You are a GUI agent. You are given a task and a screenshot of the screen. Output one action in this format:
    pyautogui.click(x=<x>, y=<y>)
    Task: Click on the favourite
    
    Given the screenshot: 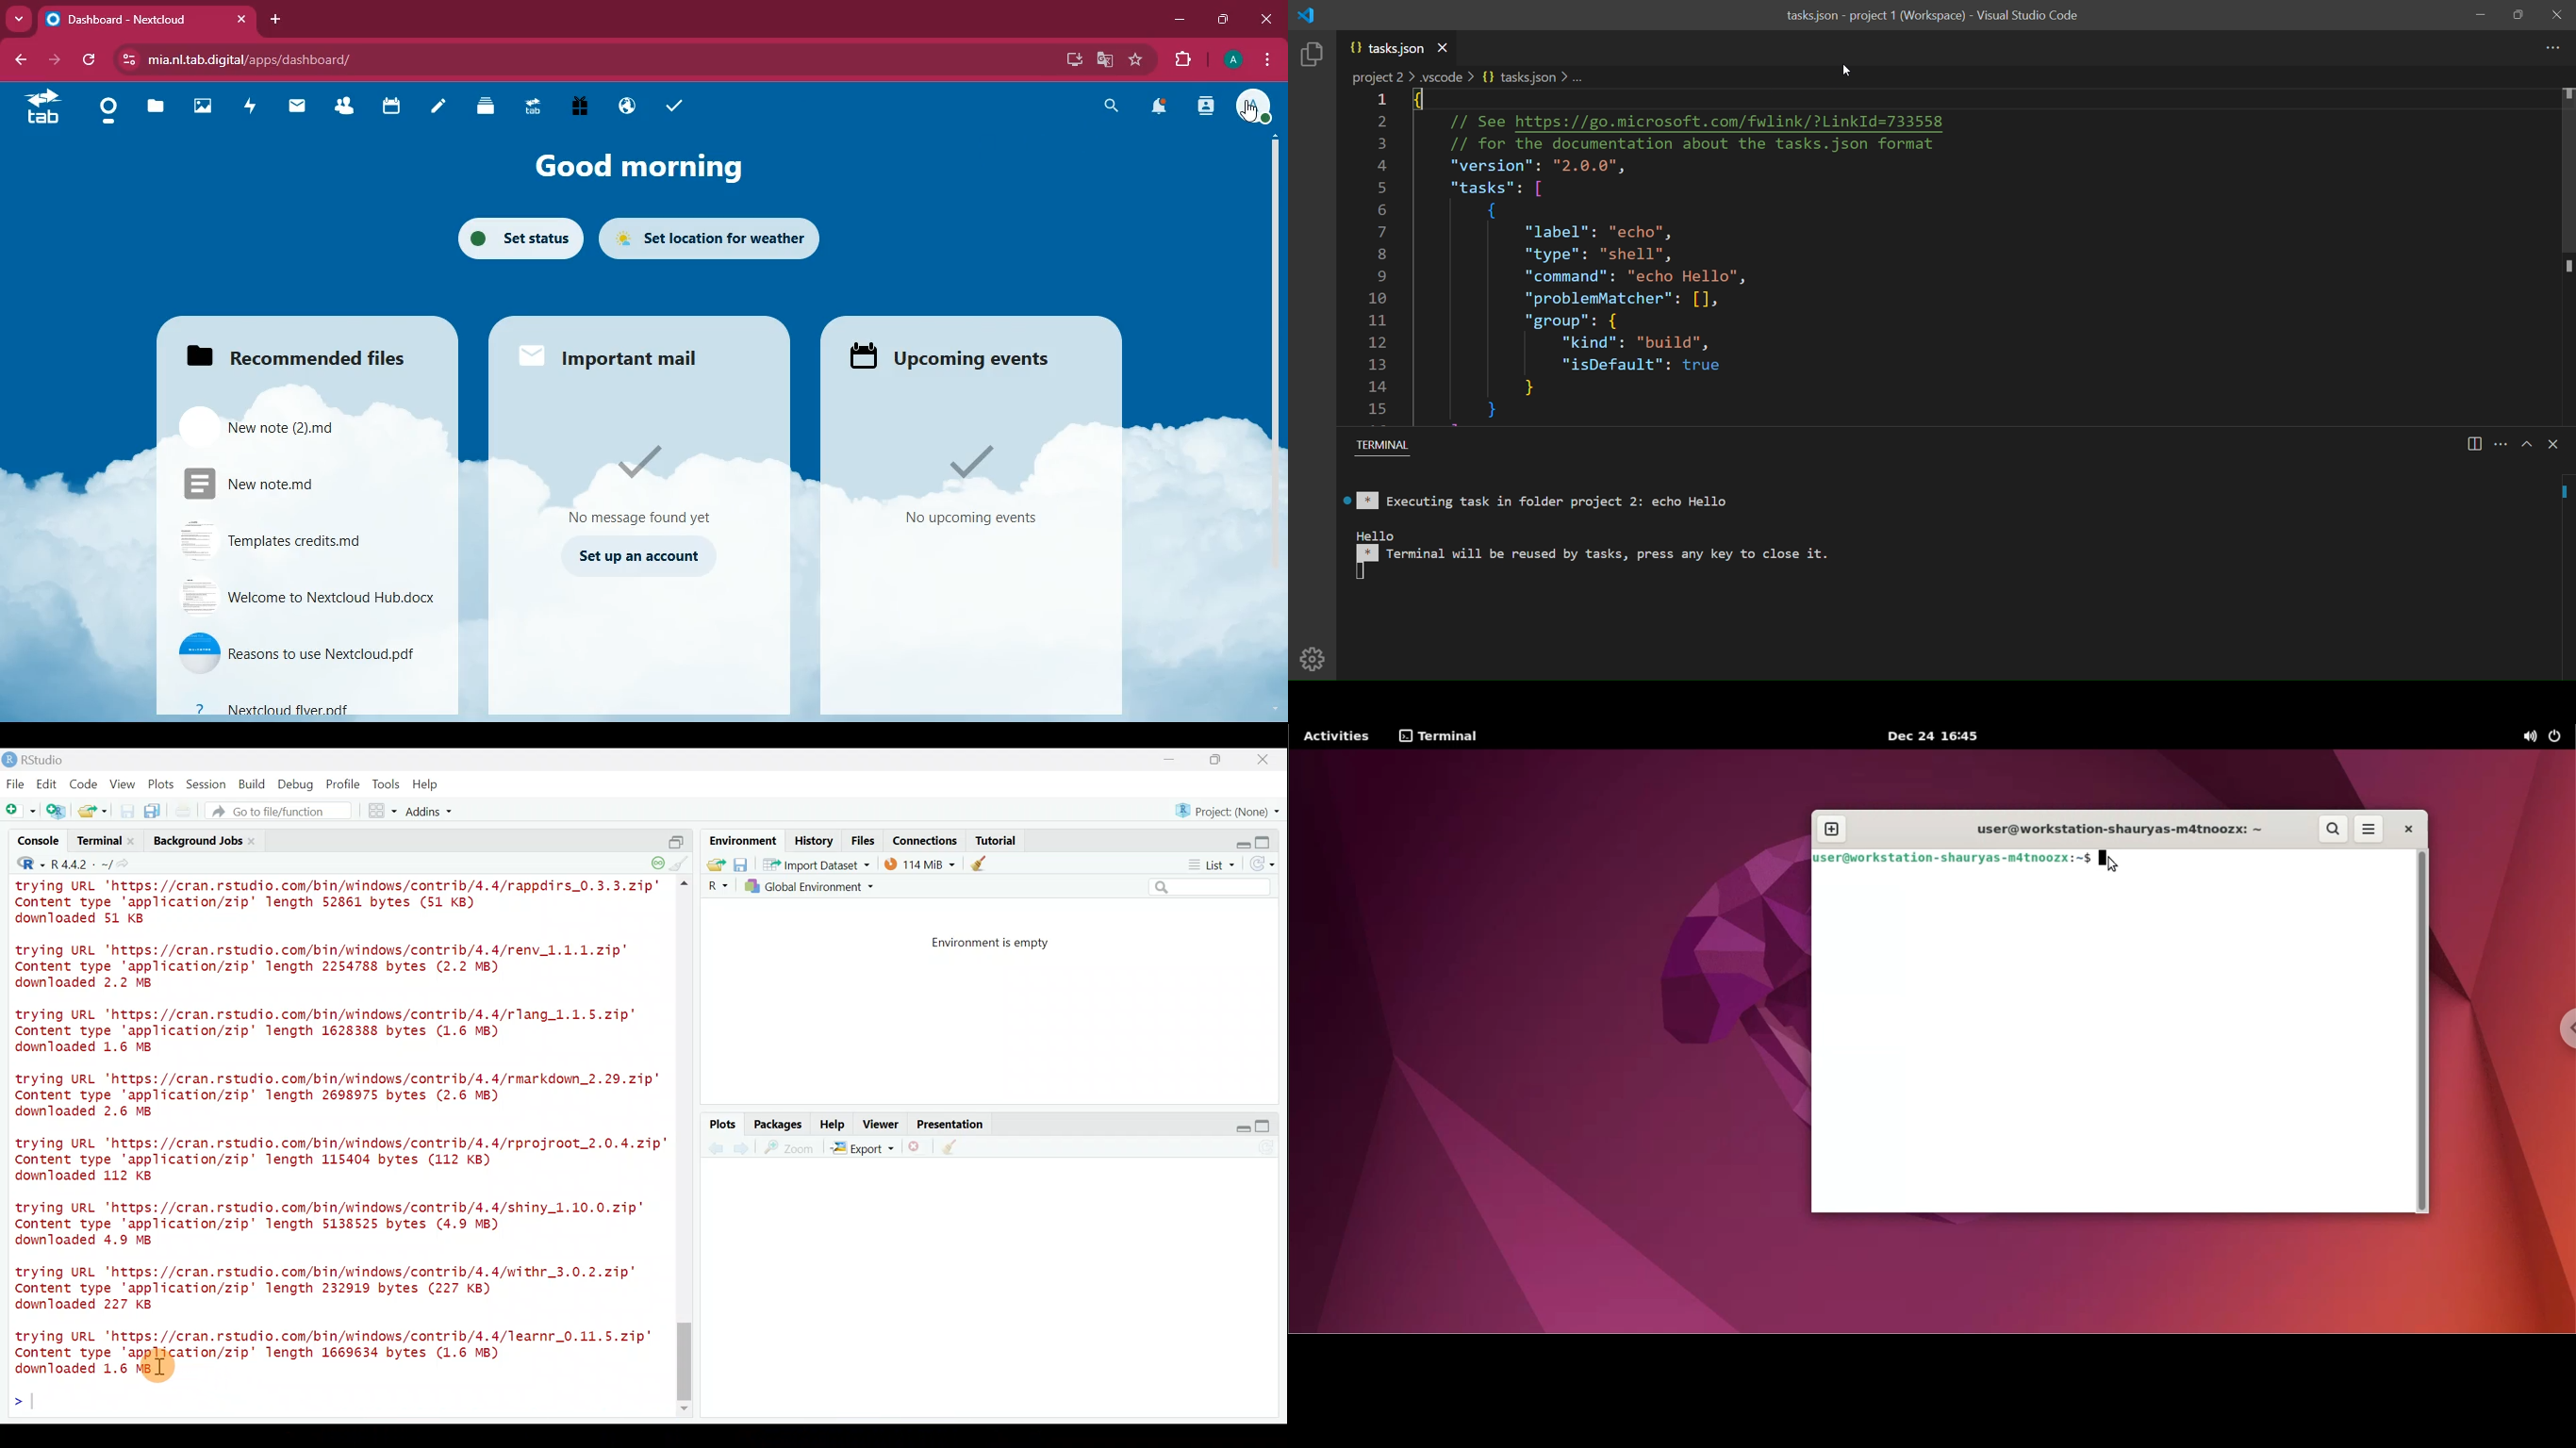 What is the action you would take?
    pyautogui.click(x=1137, y=61)
    